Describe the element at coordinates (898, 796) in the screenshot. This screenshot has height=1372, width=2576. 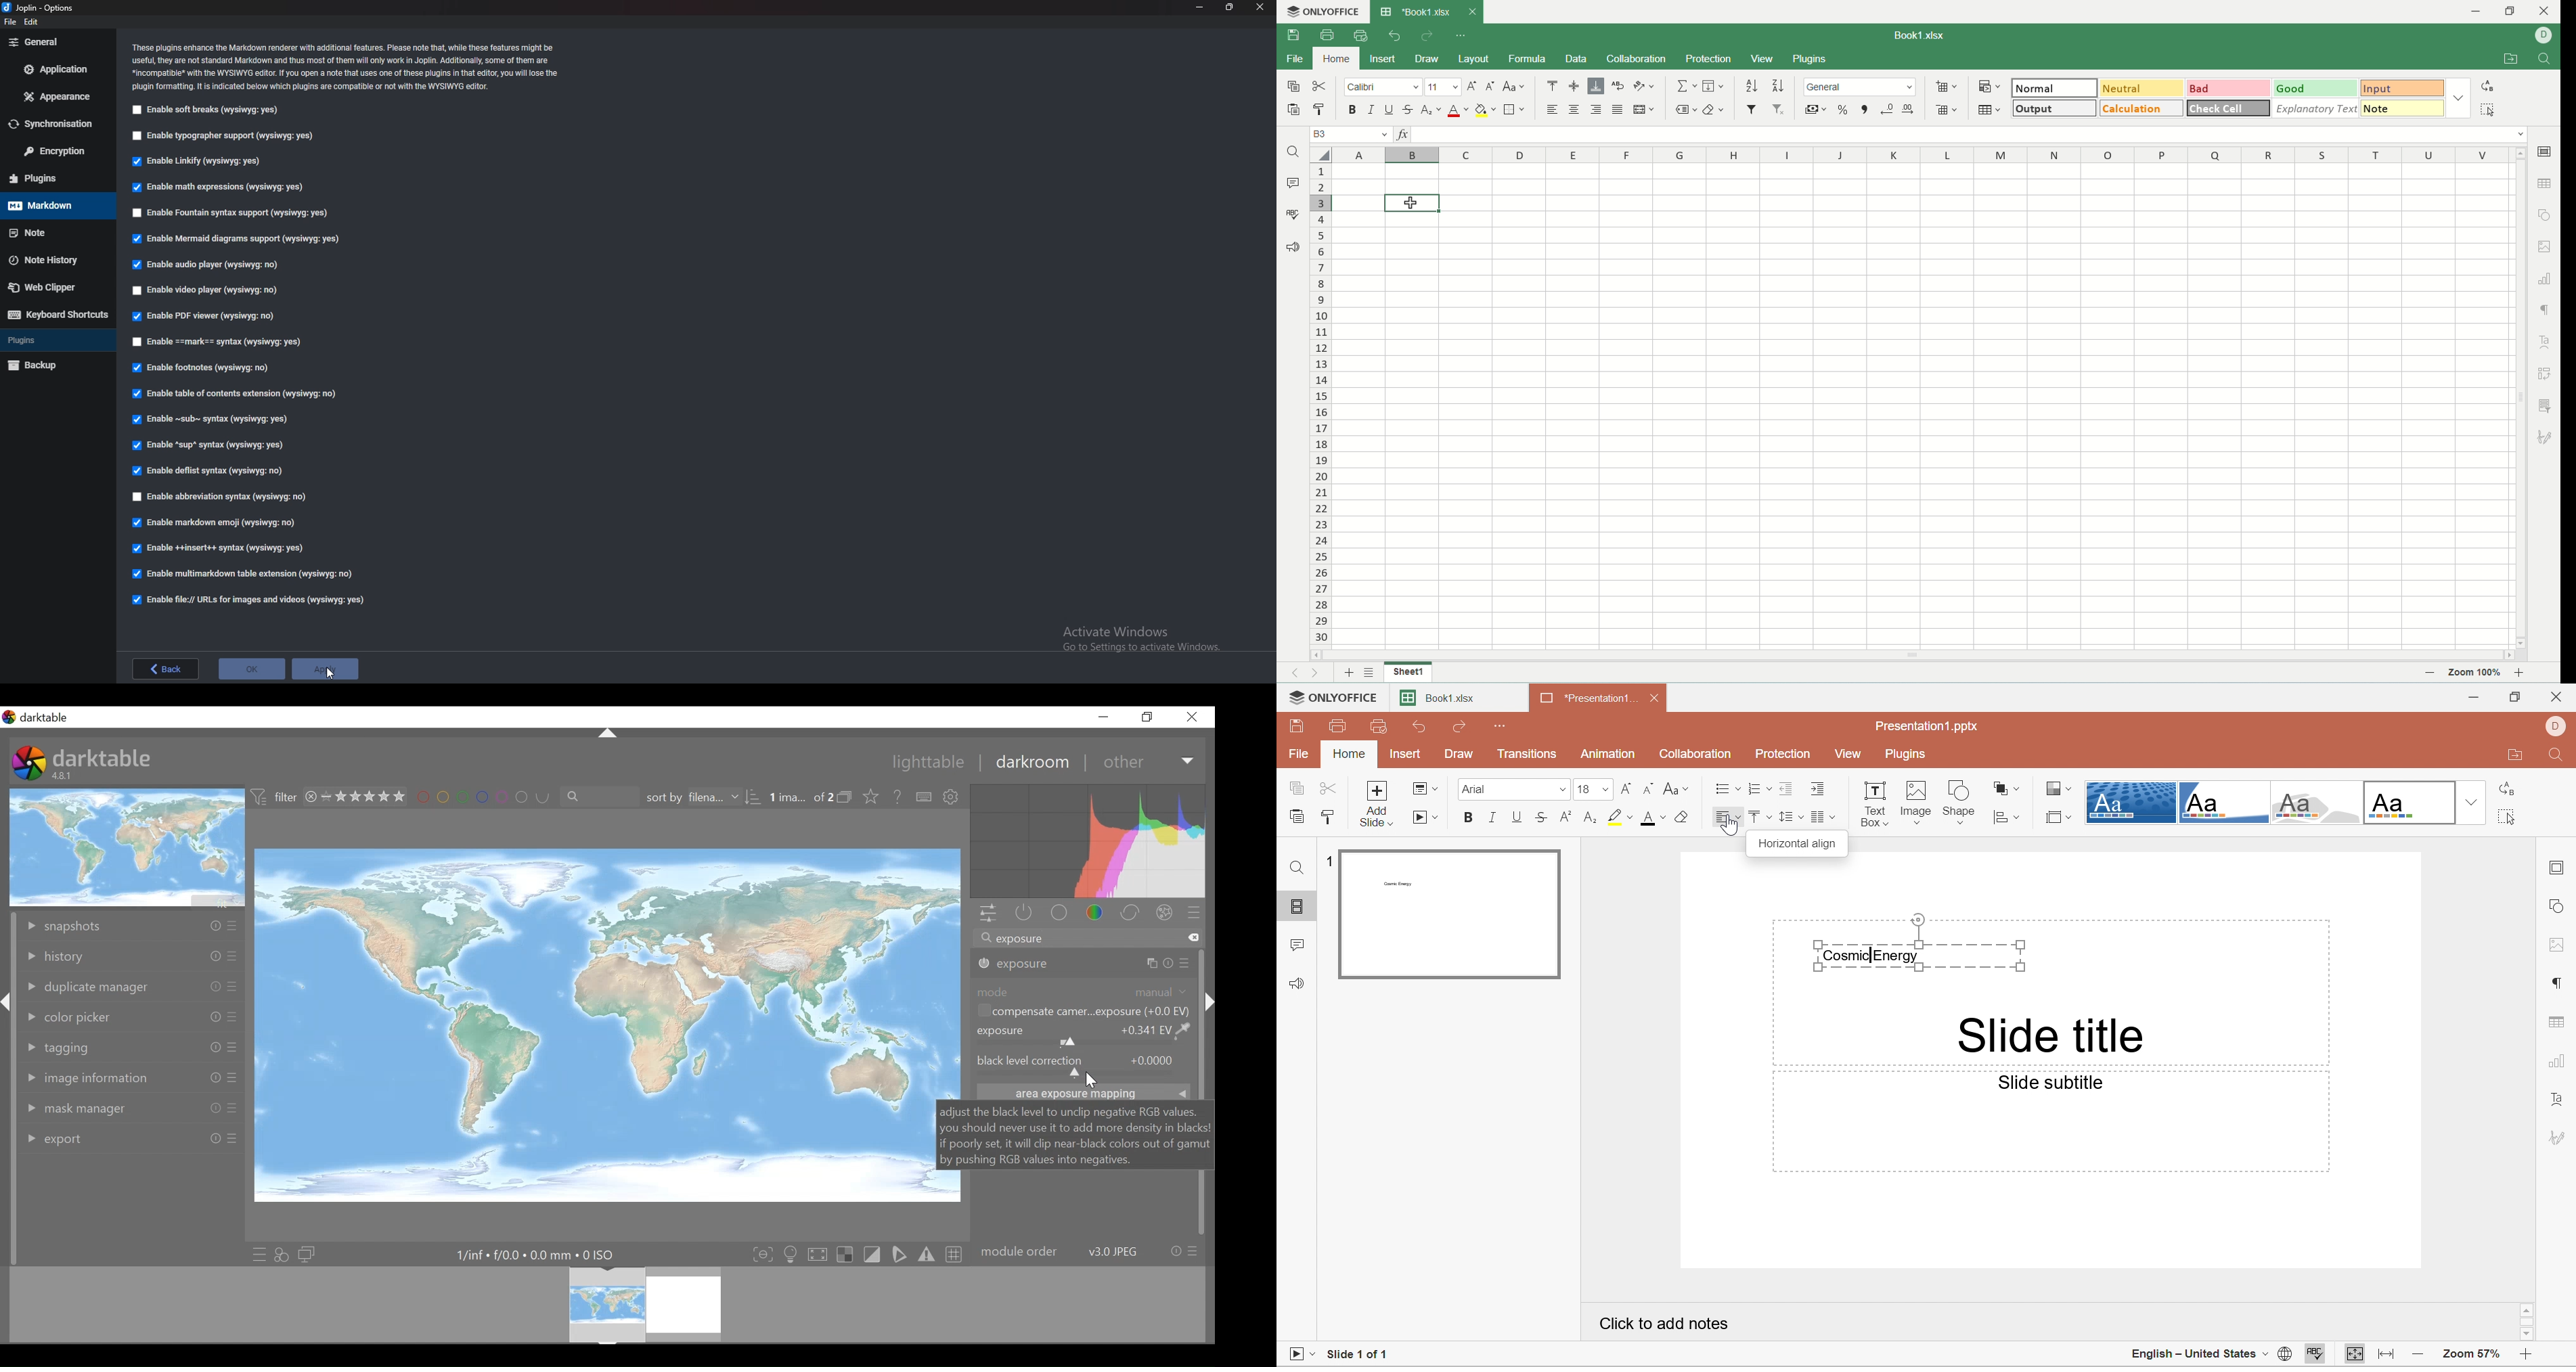
I see `Help` at that location.